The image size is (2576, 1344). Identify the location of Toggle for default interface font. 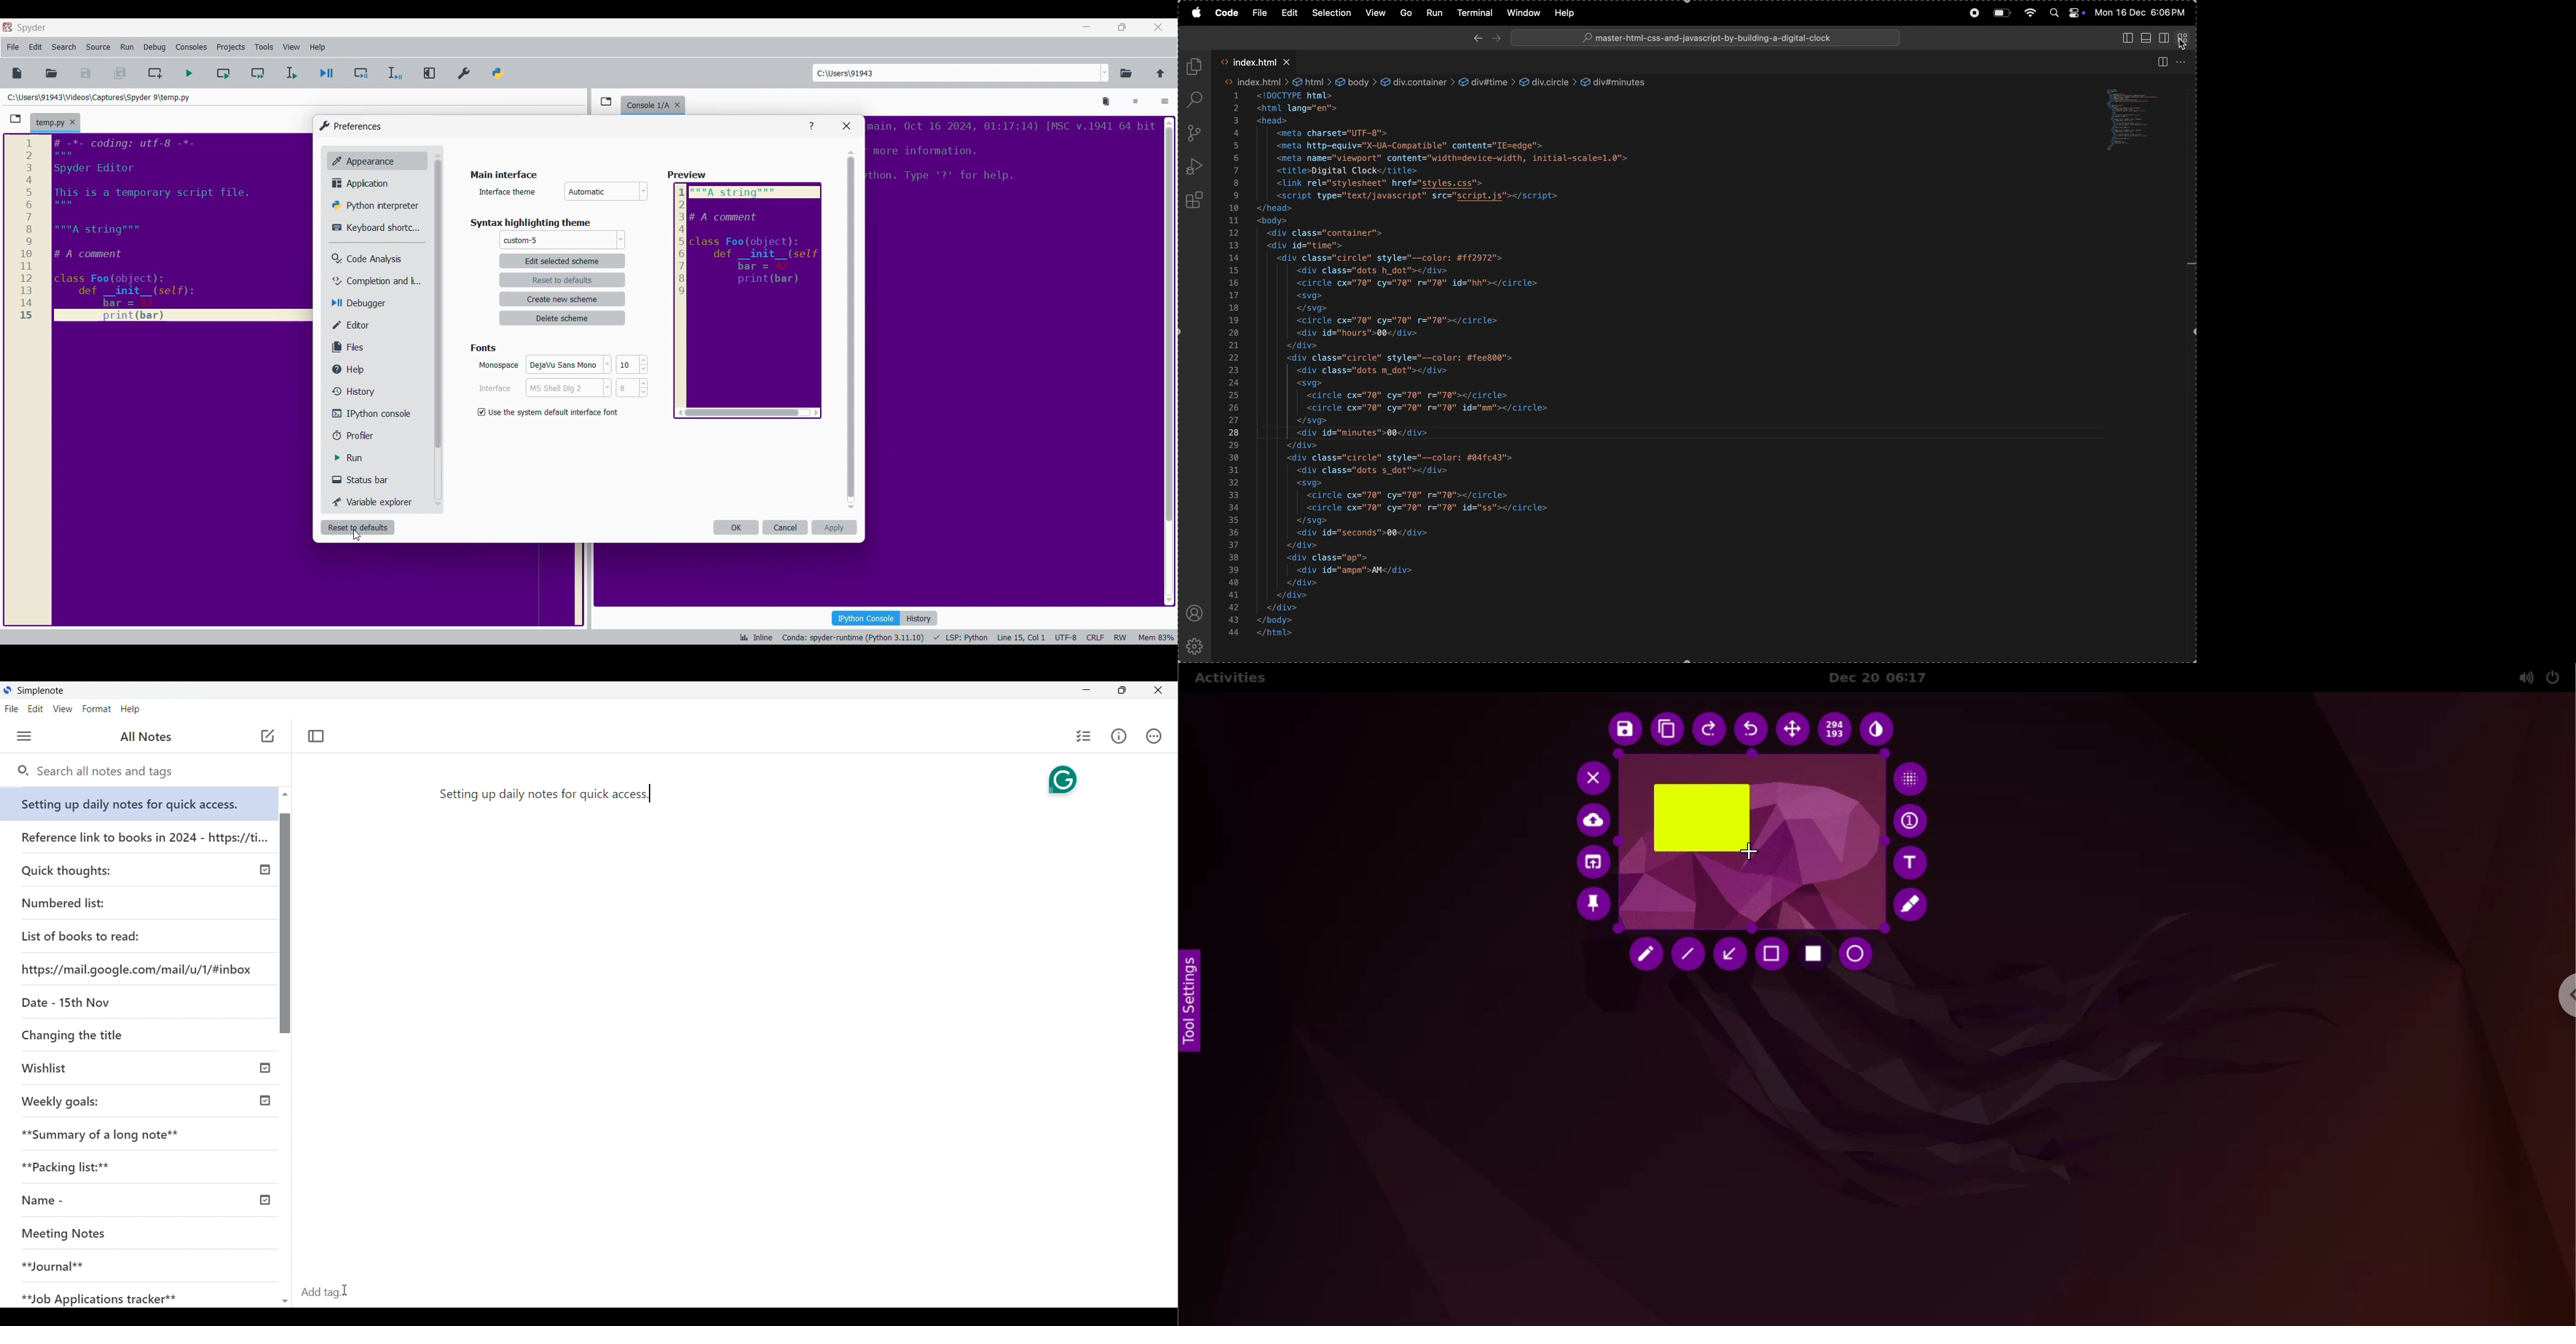
(548, 413).